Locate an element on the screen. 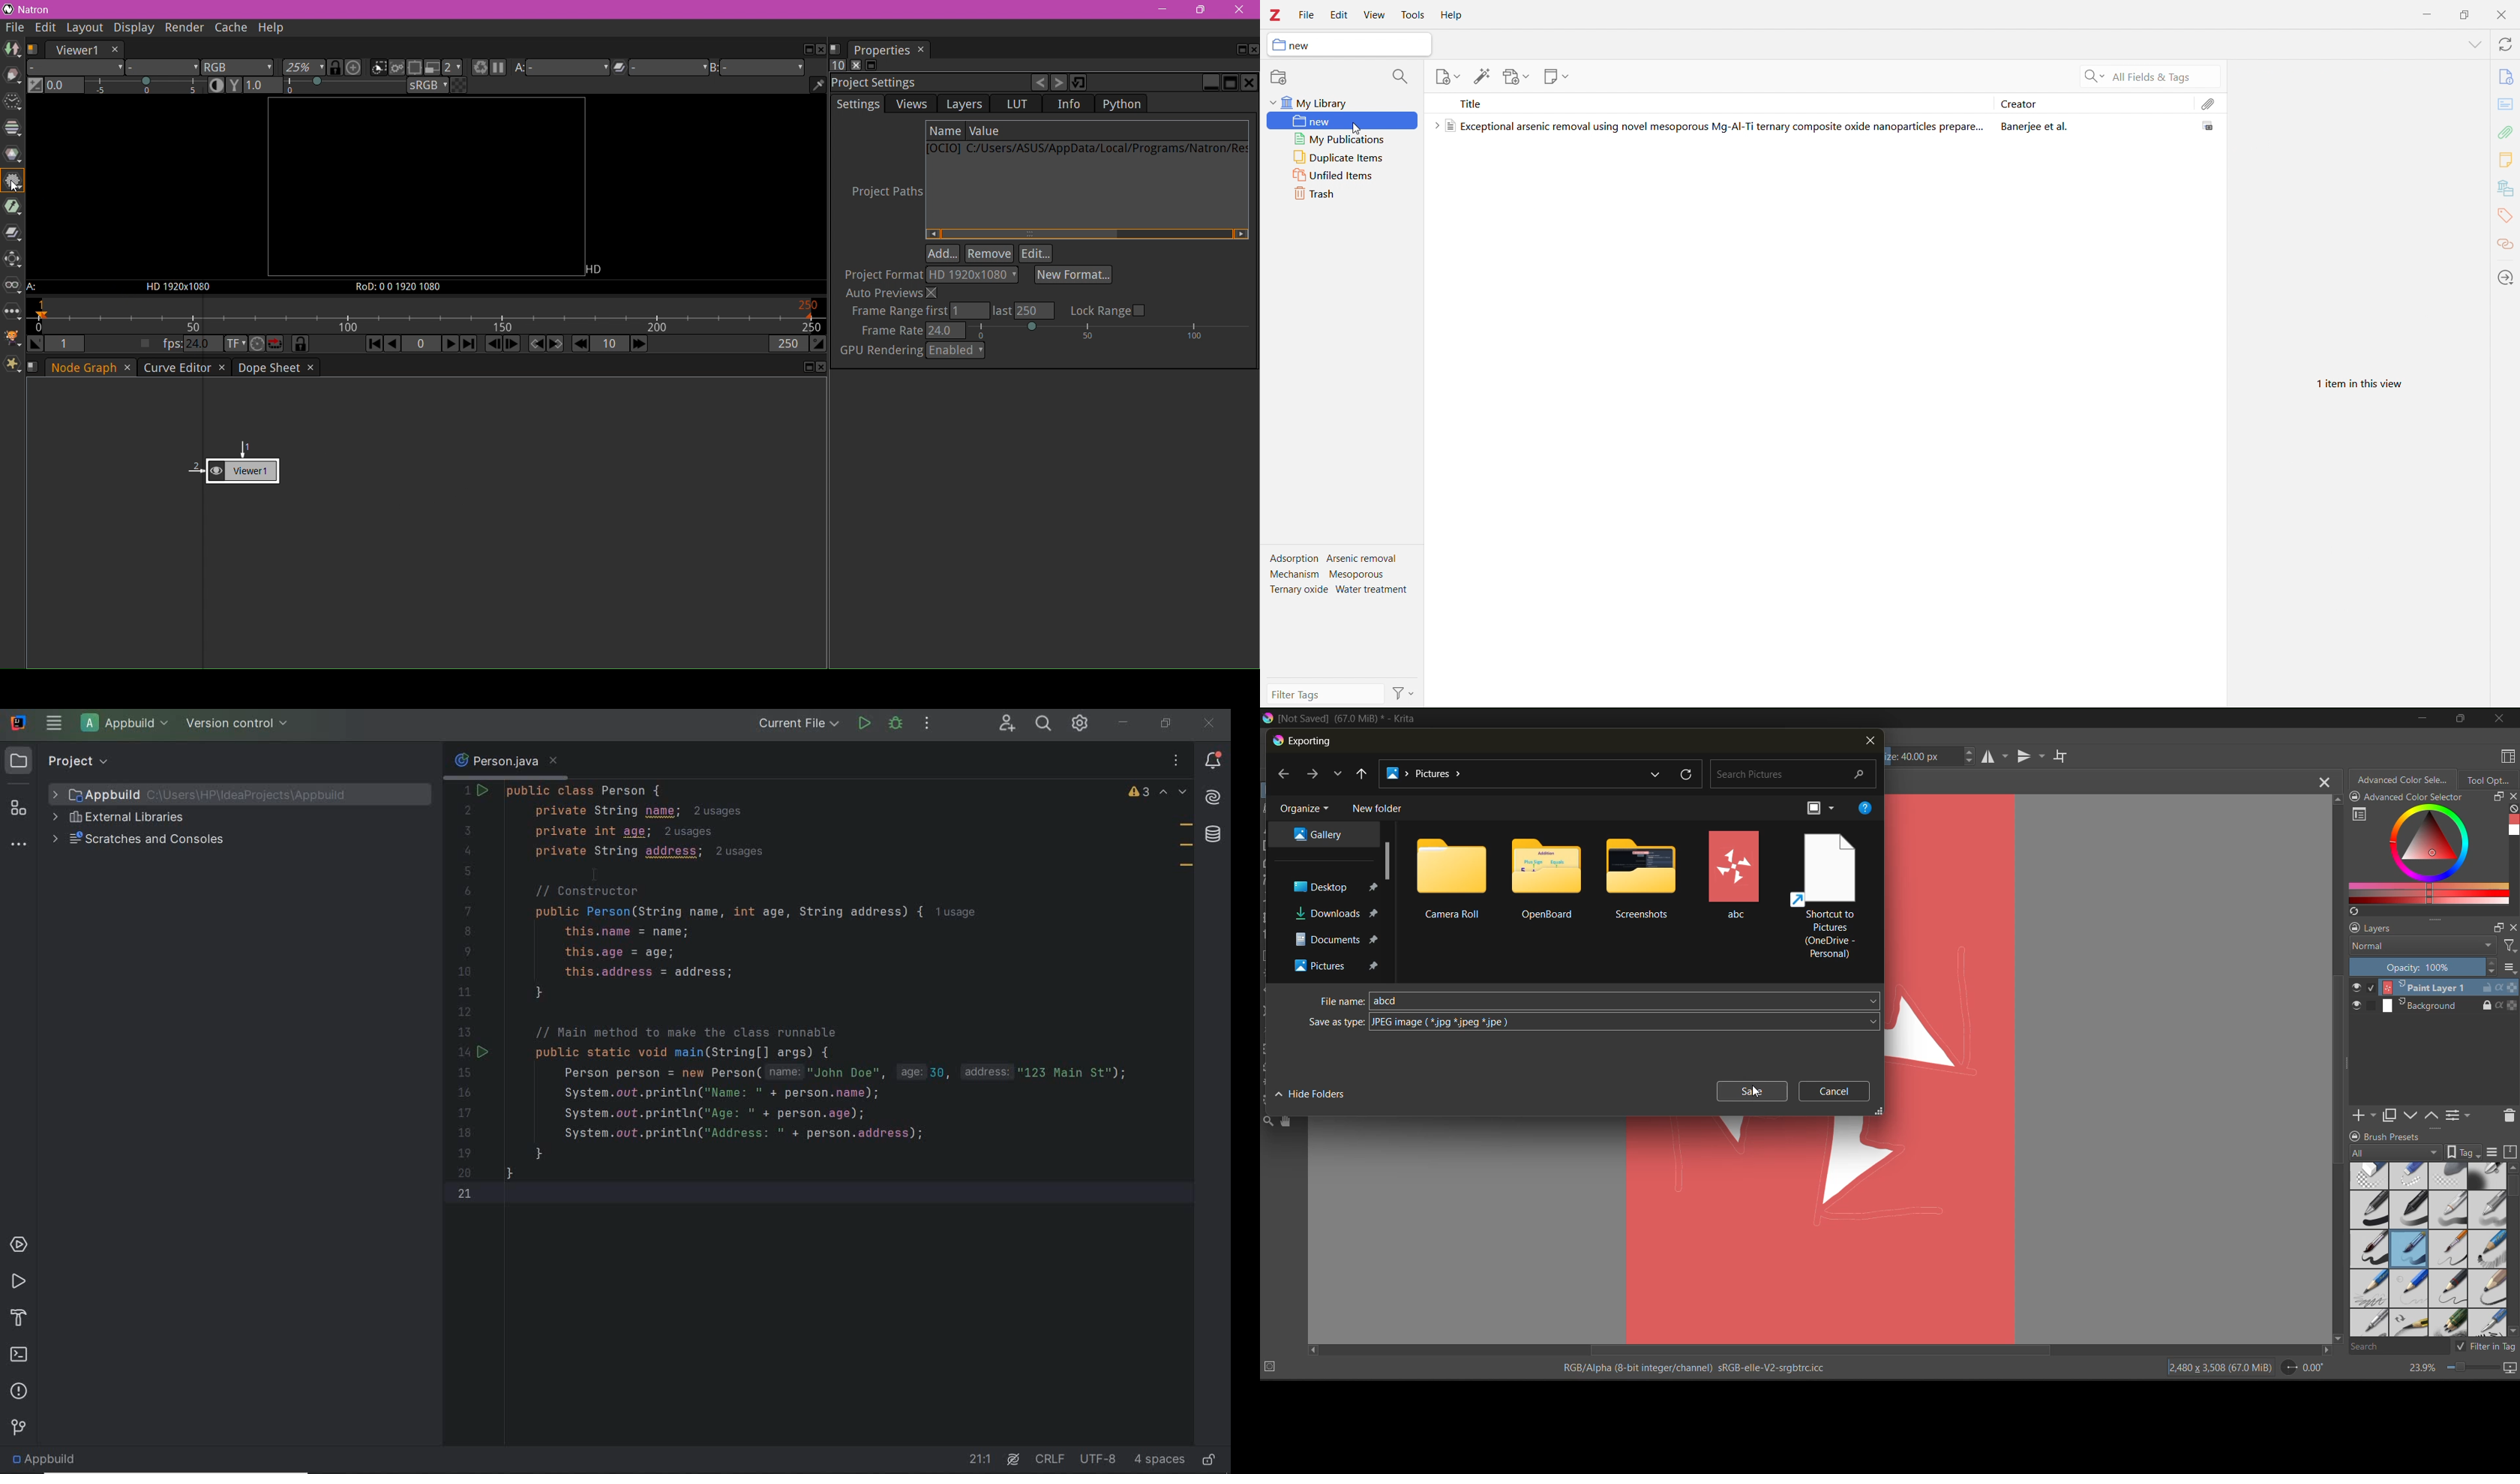  normal is located at coordinates (2421, 950).